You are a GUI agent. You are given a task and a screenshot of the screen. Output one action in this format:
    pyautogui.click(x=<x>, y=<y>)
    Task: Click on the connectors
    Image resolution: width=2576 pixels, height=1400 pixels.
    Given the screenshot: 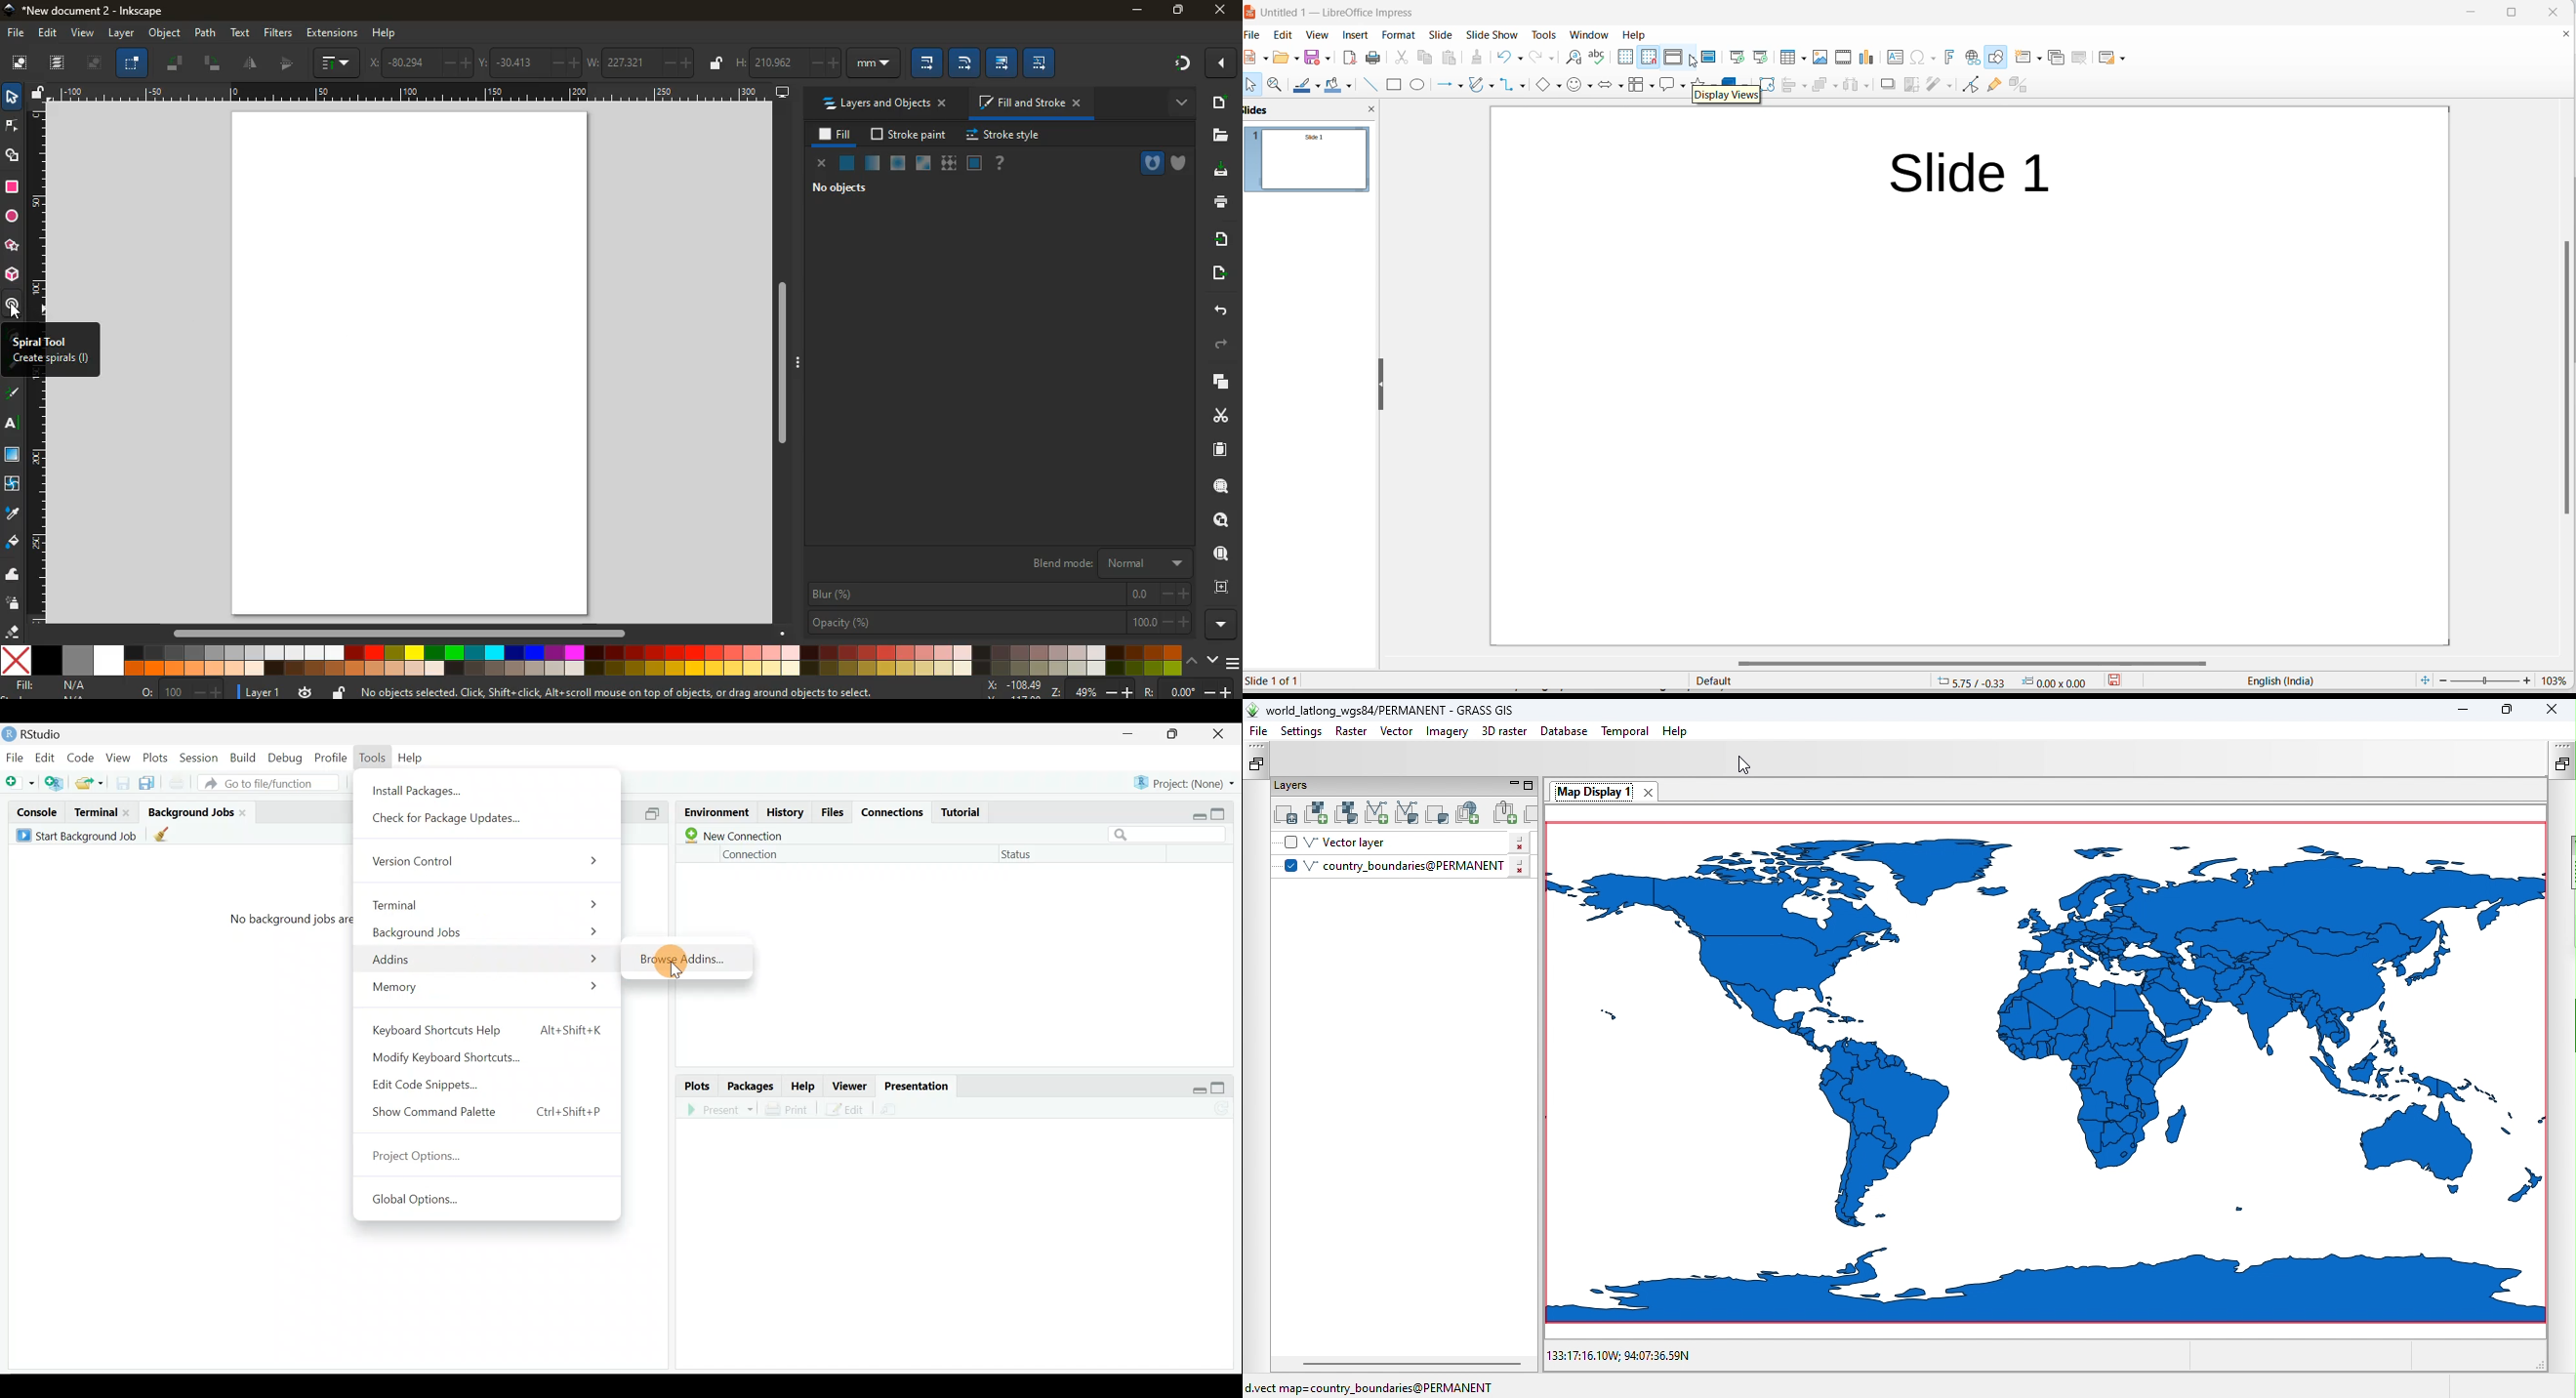 What is the action you would take?
    pyautogui.click(x=1510, y=84)
    